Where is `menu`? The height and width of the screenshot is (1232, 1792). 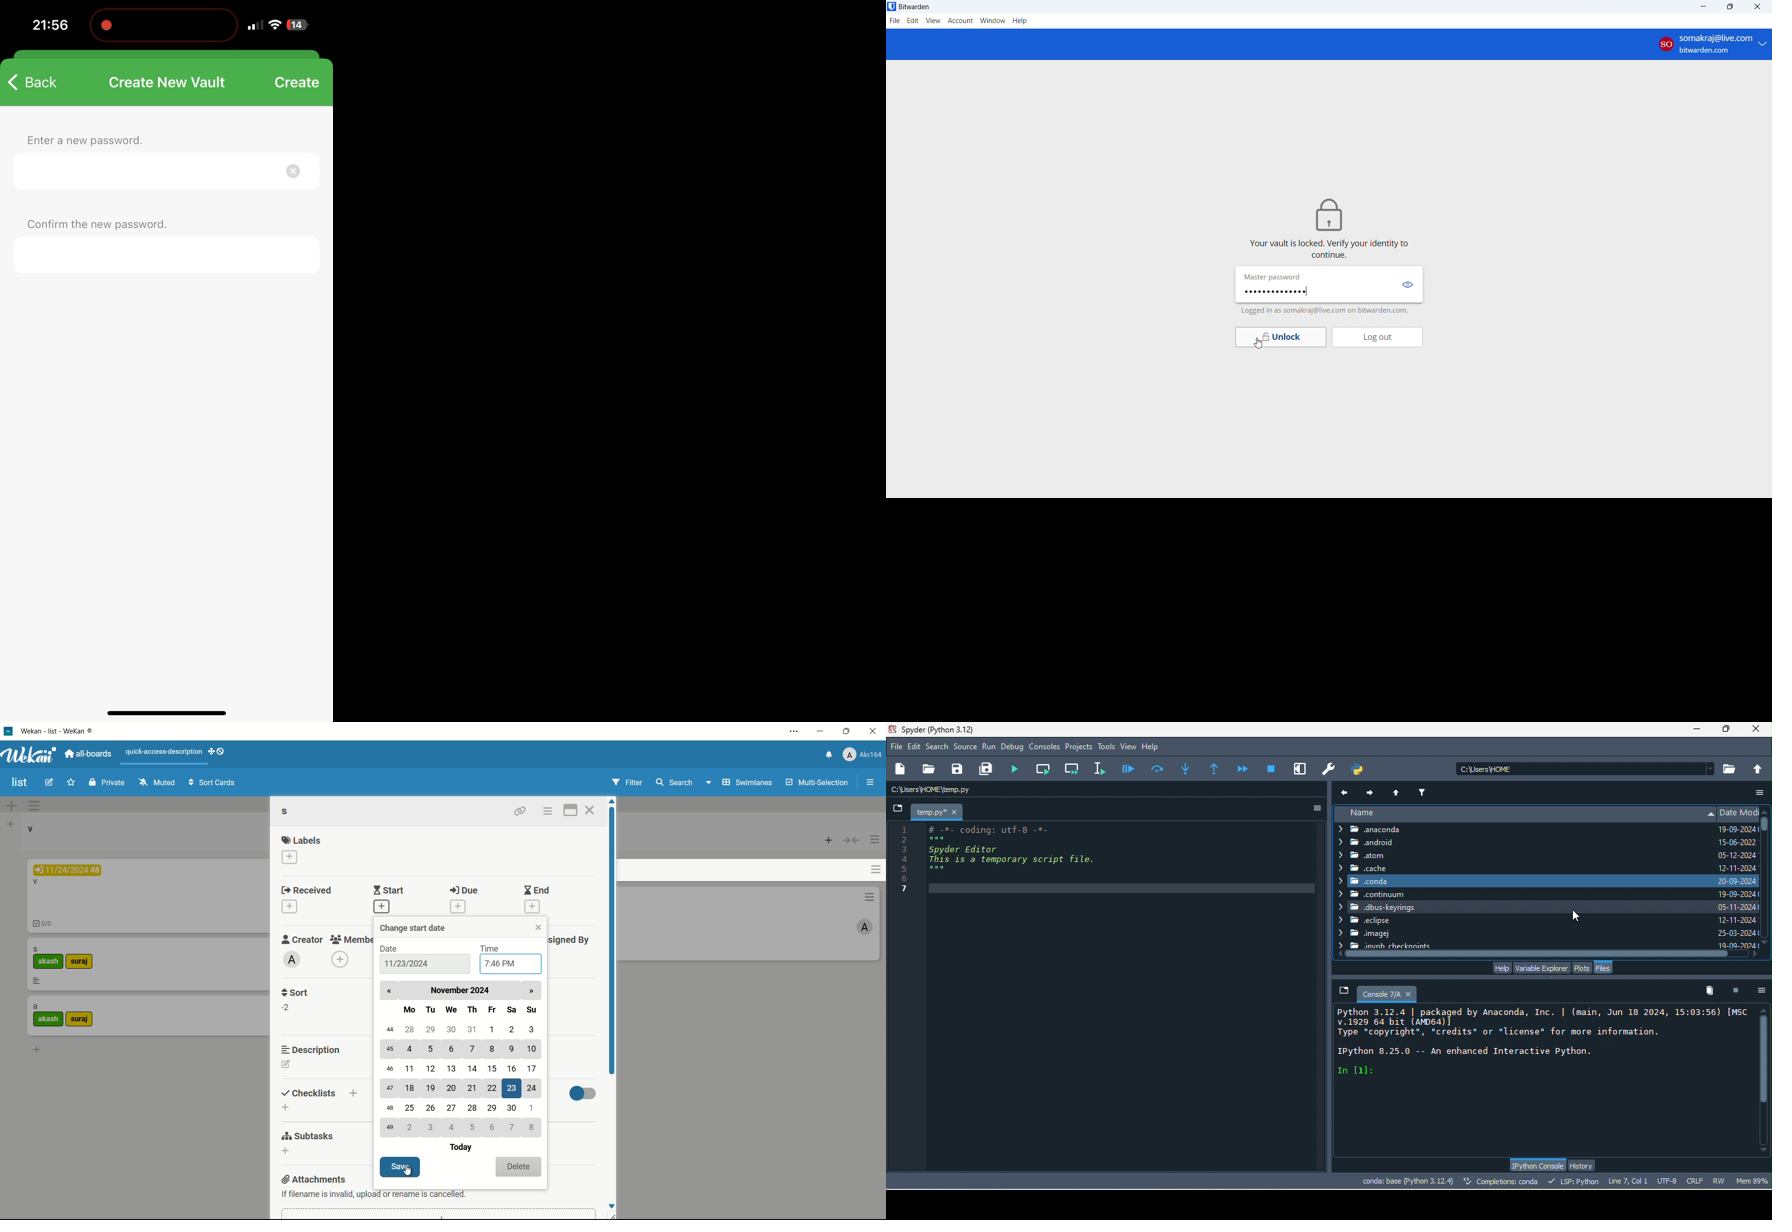 menu is located at coordinates (1758, 793).